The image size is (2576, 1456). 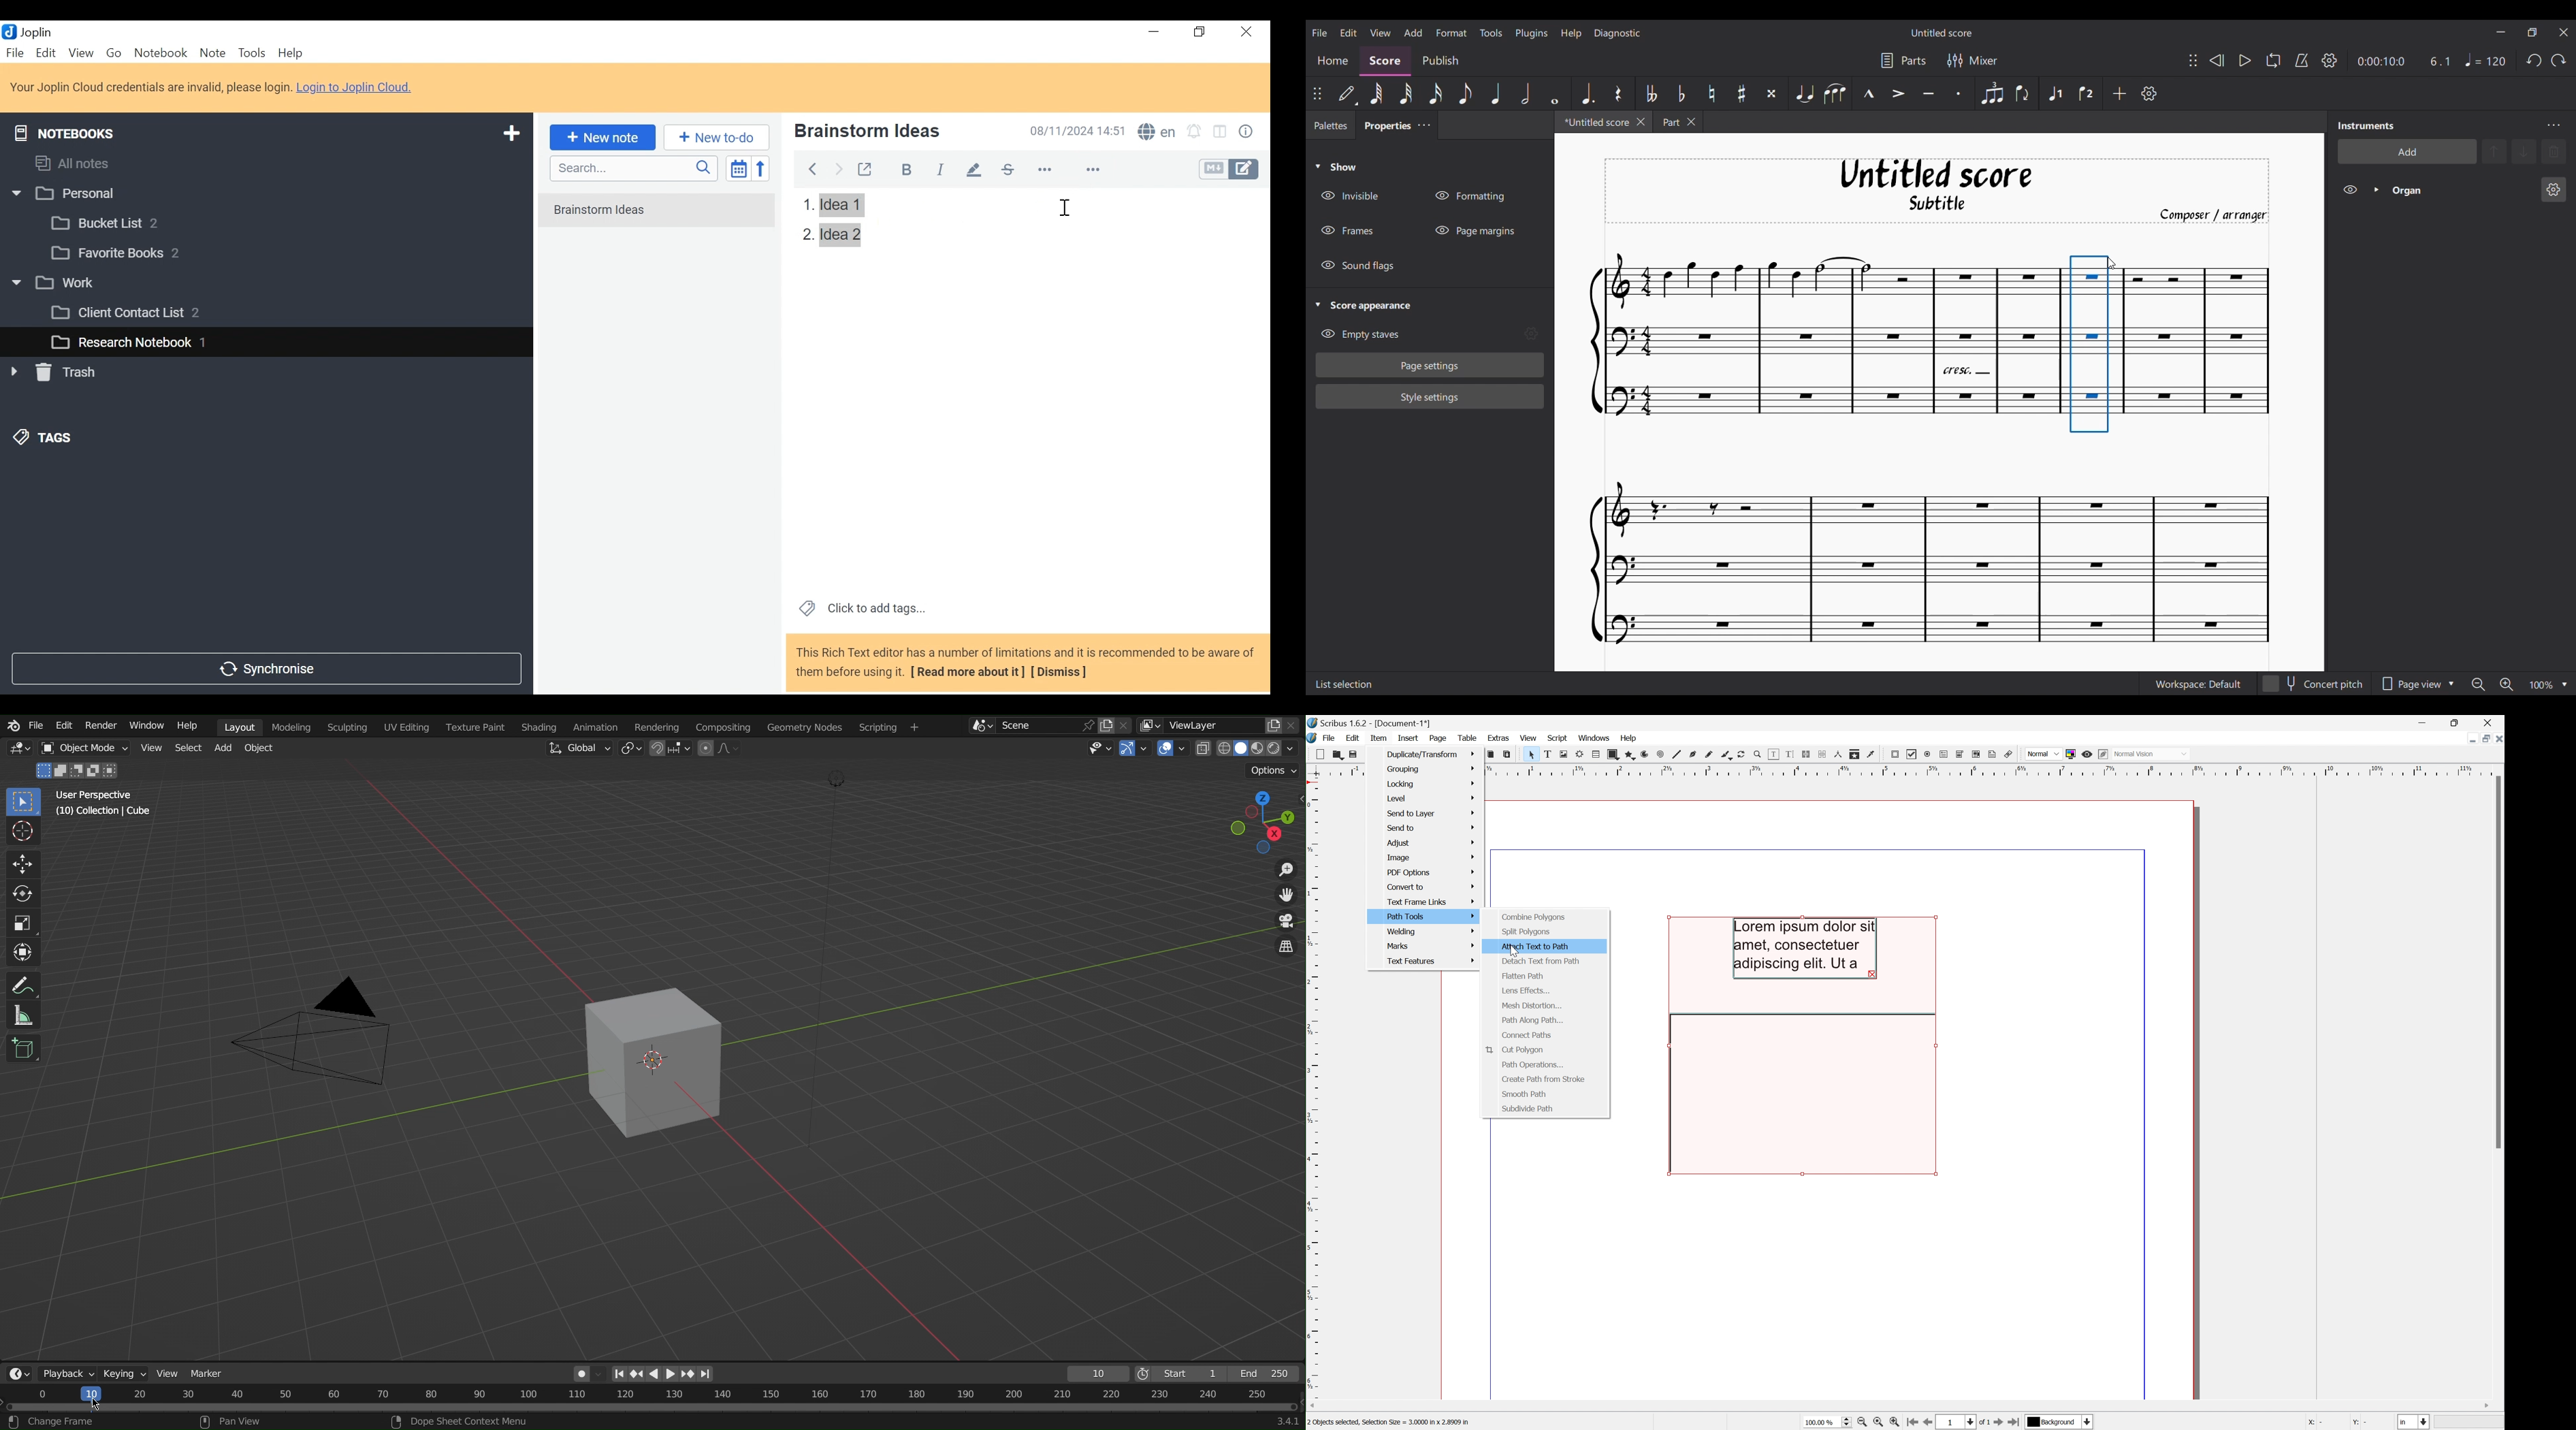 What do you see at coordinates (1930, 93) in the screenshot?
I see `Tenuto` at bounding box center [1930, 93].